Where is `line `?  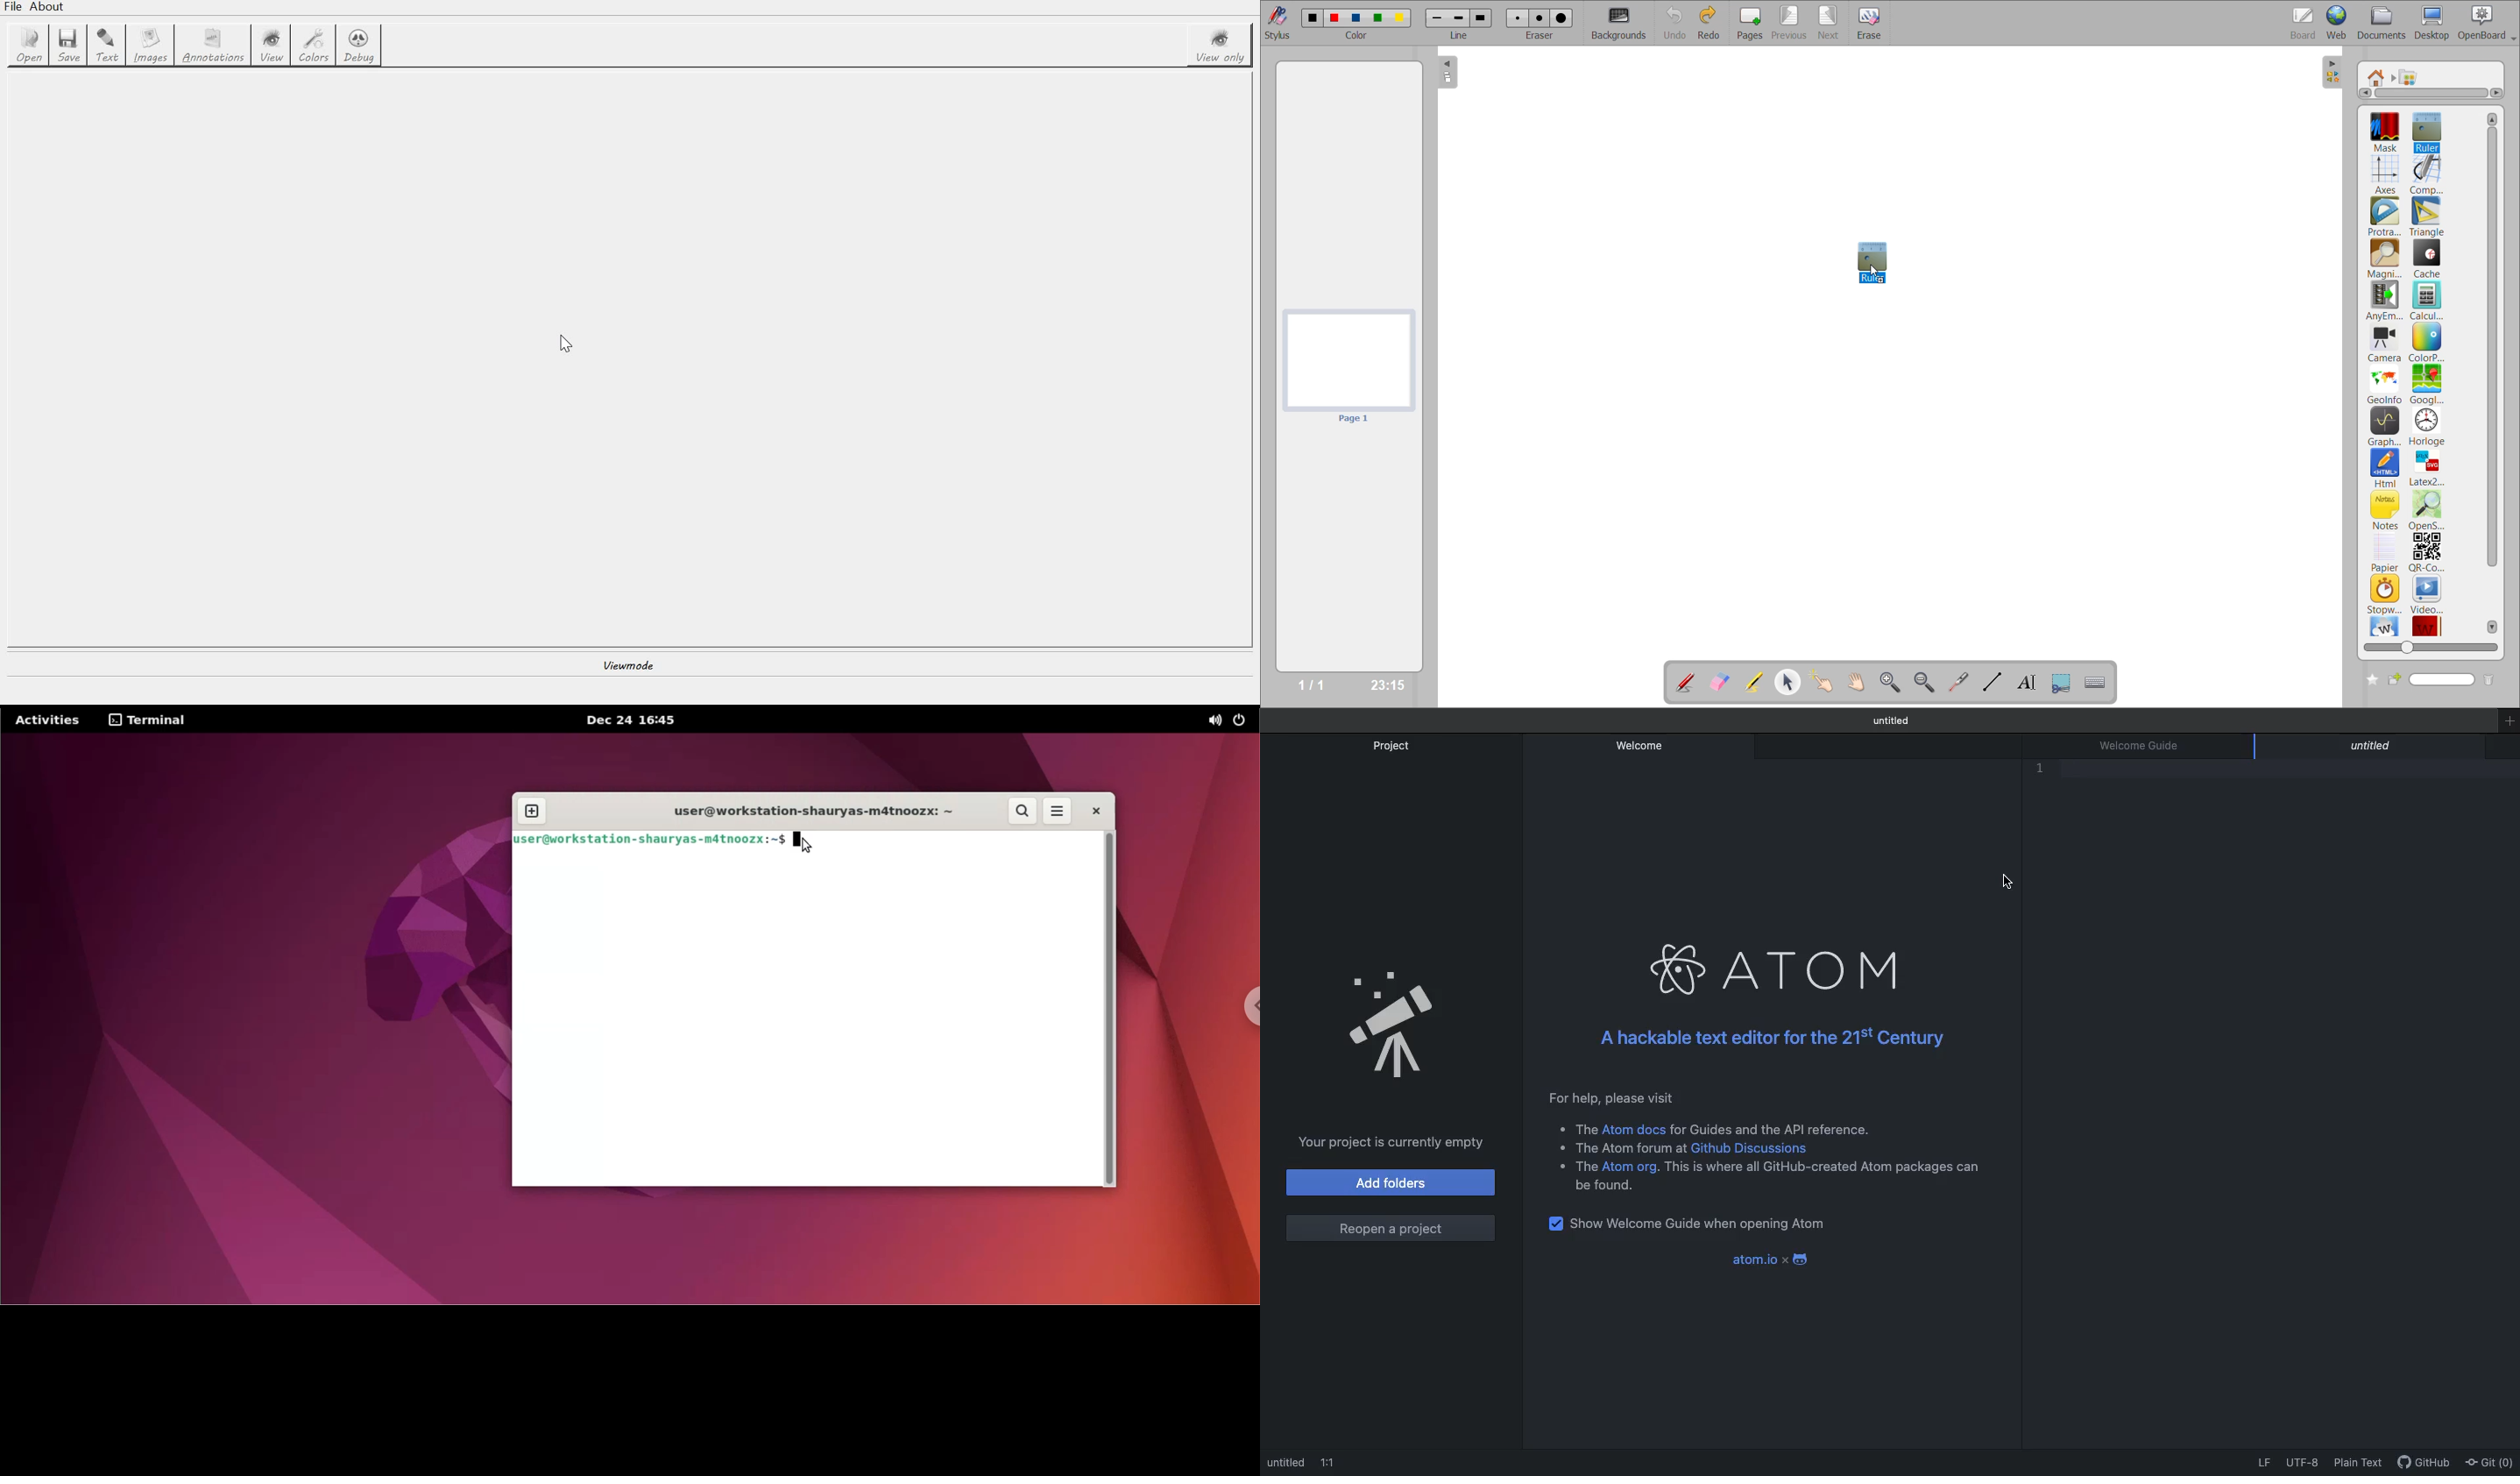
line  is located at coordinates (1460, 35).